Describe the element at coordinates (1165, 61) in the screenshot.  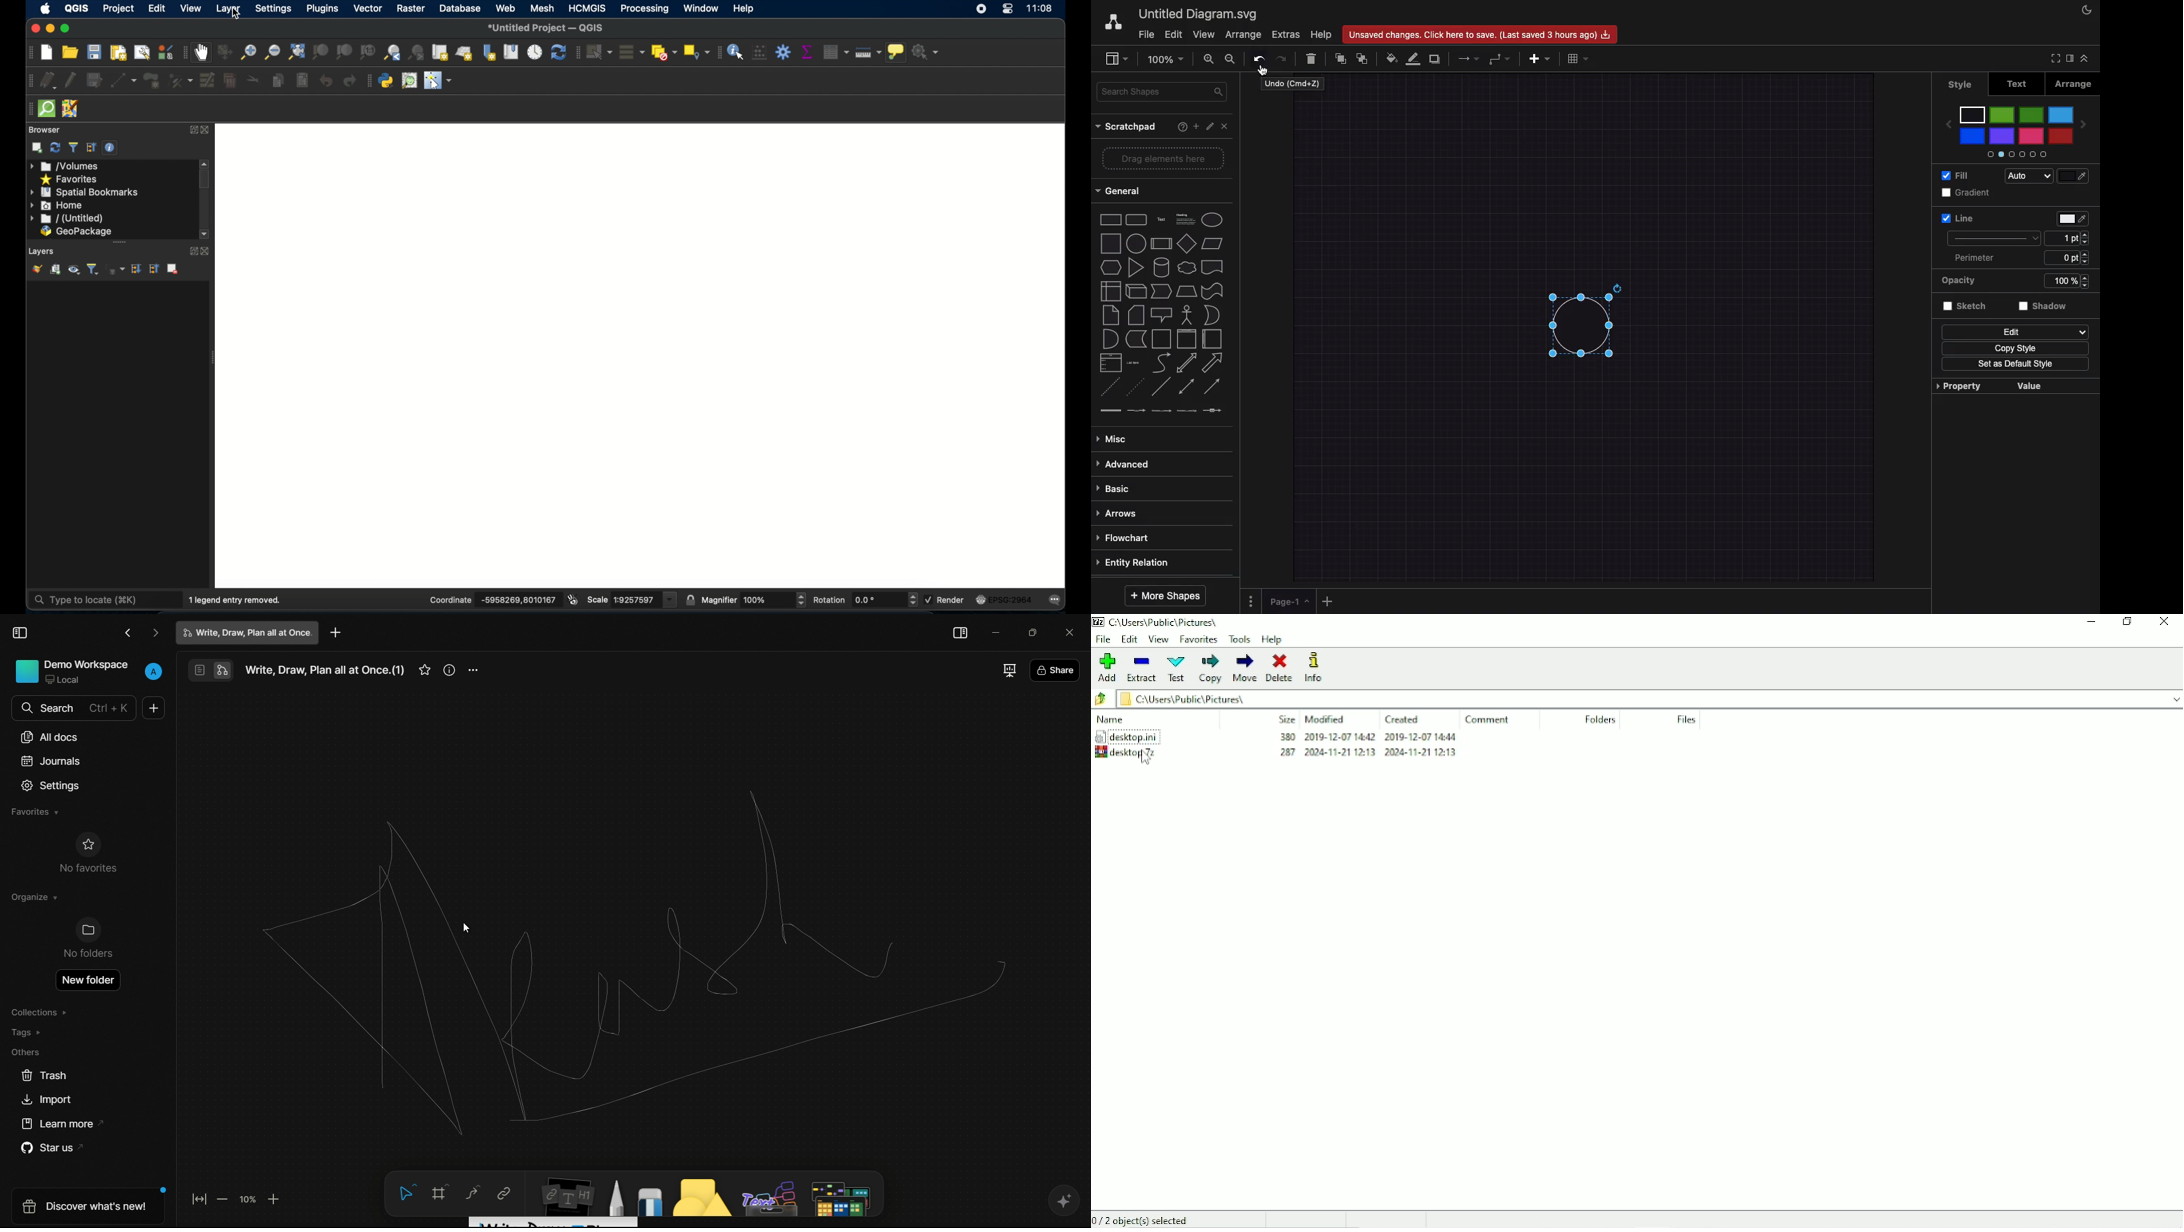
I see `Zoom` at that location.